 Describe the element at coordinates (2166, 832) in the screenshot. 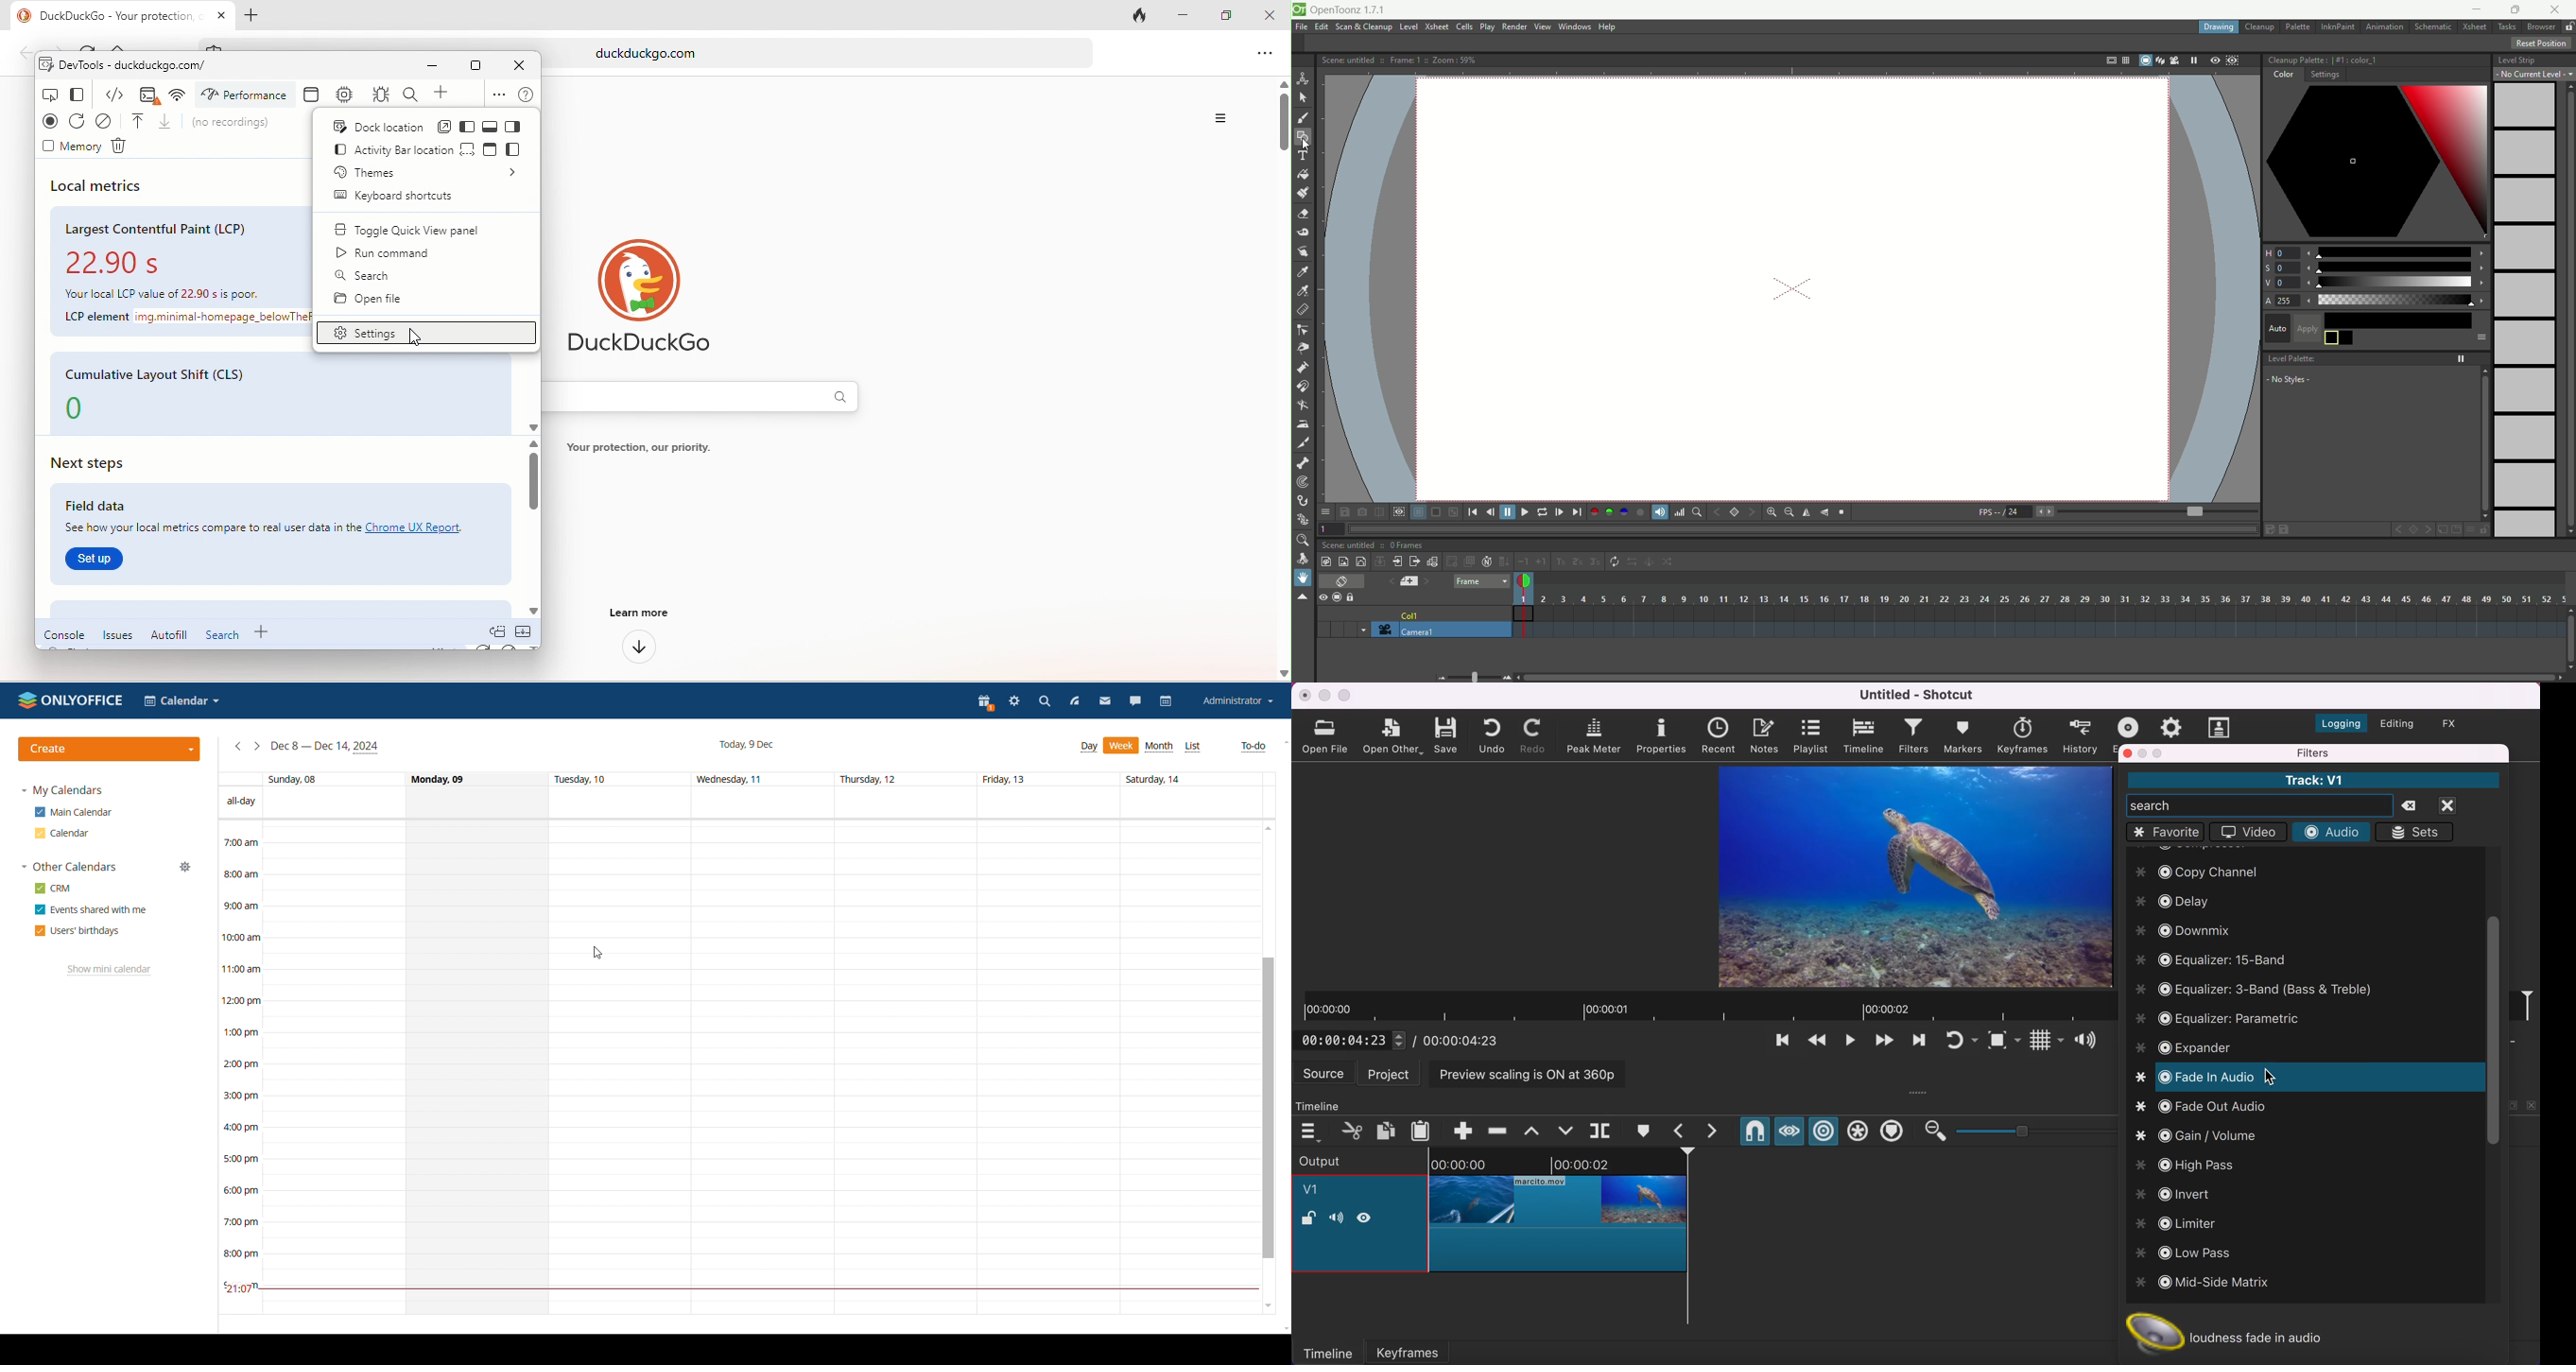

I see `favorite` at that location.